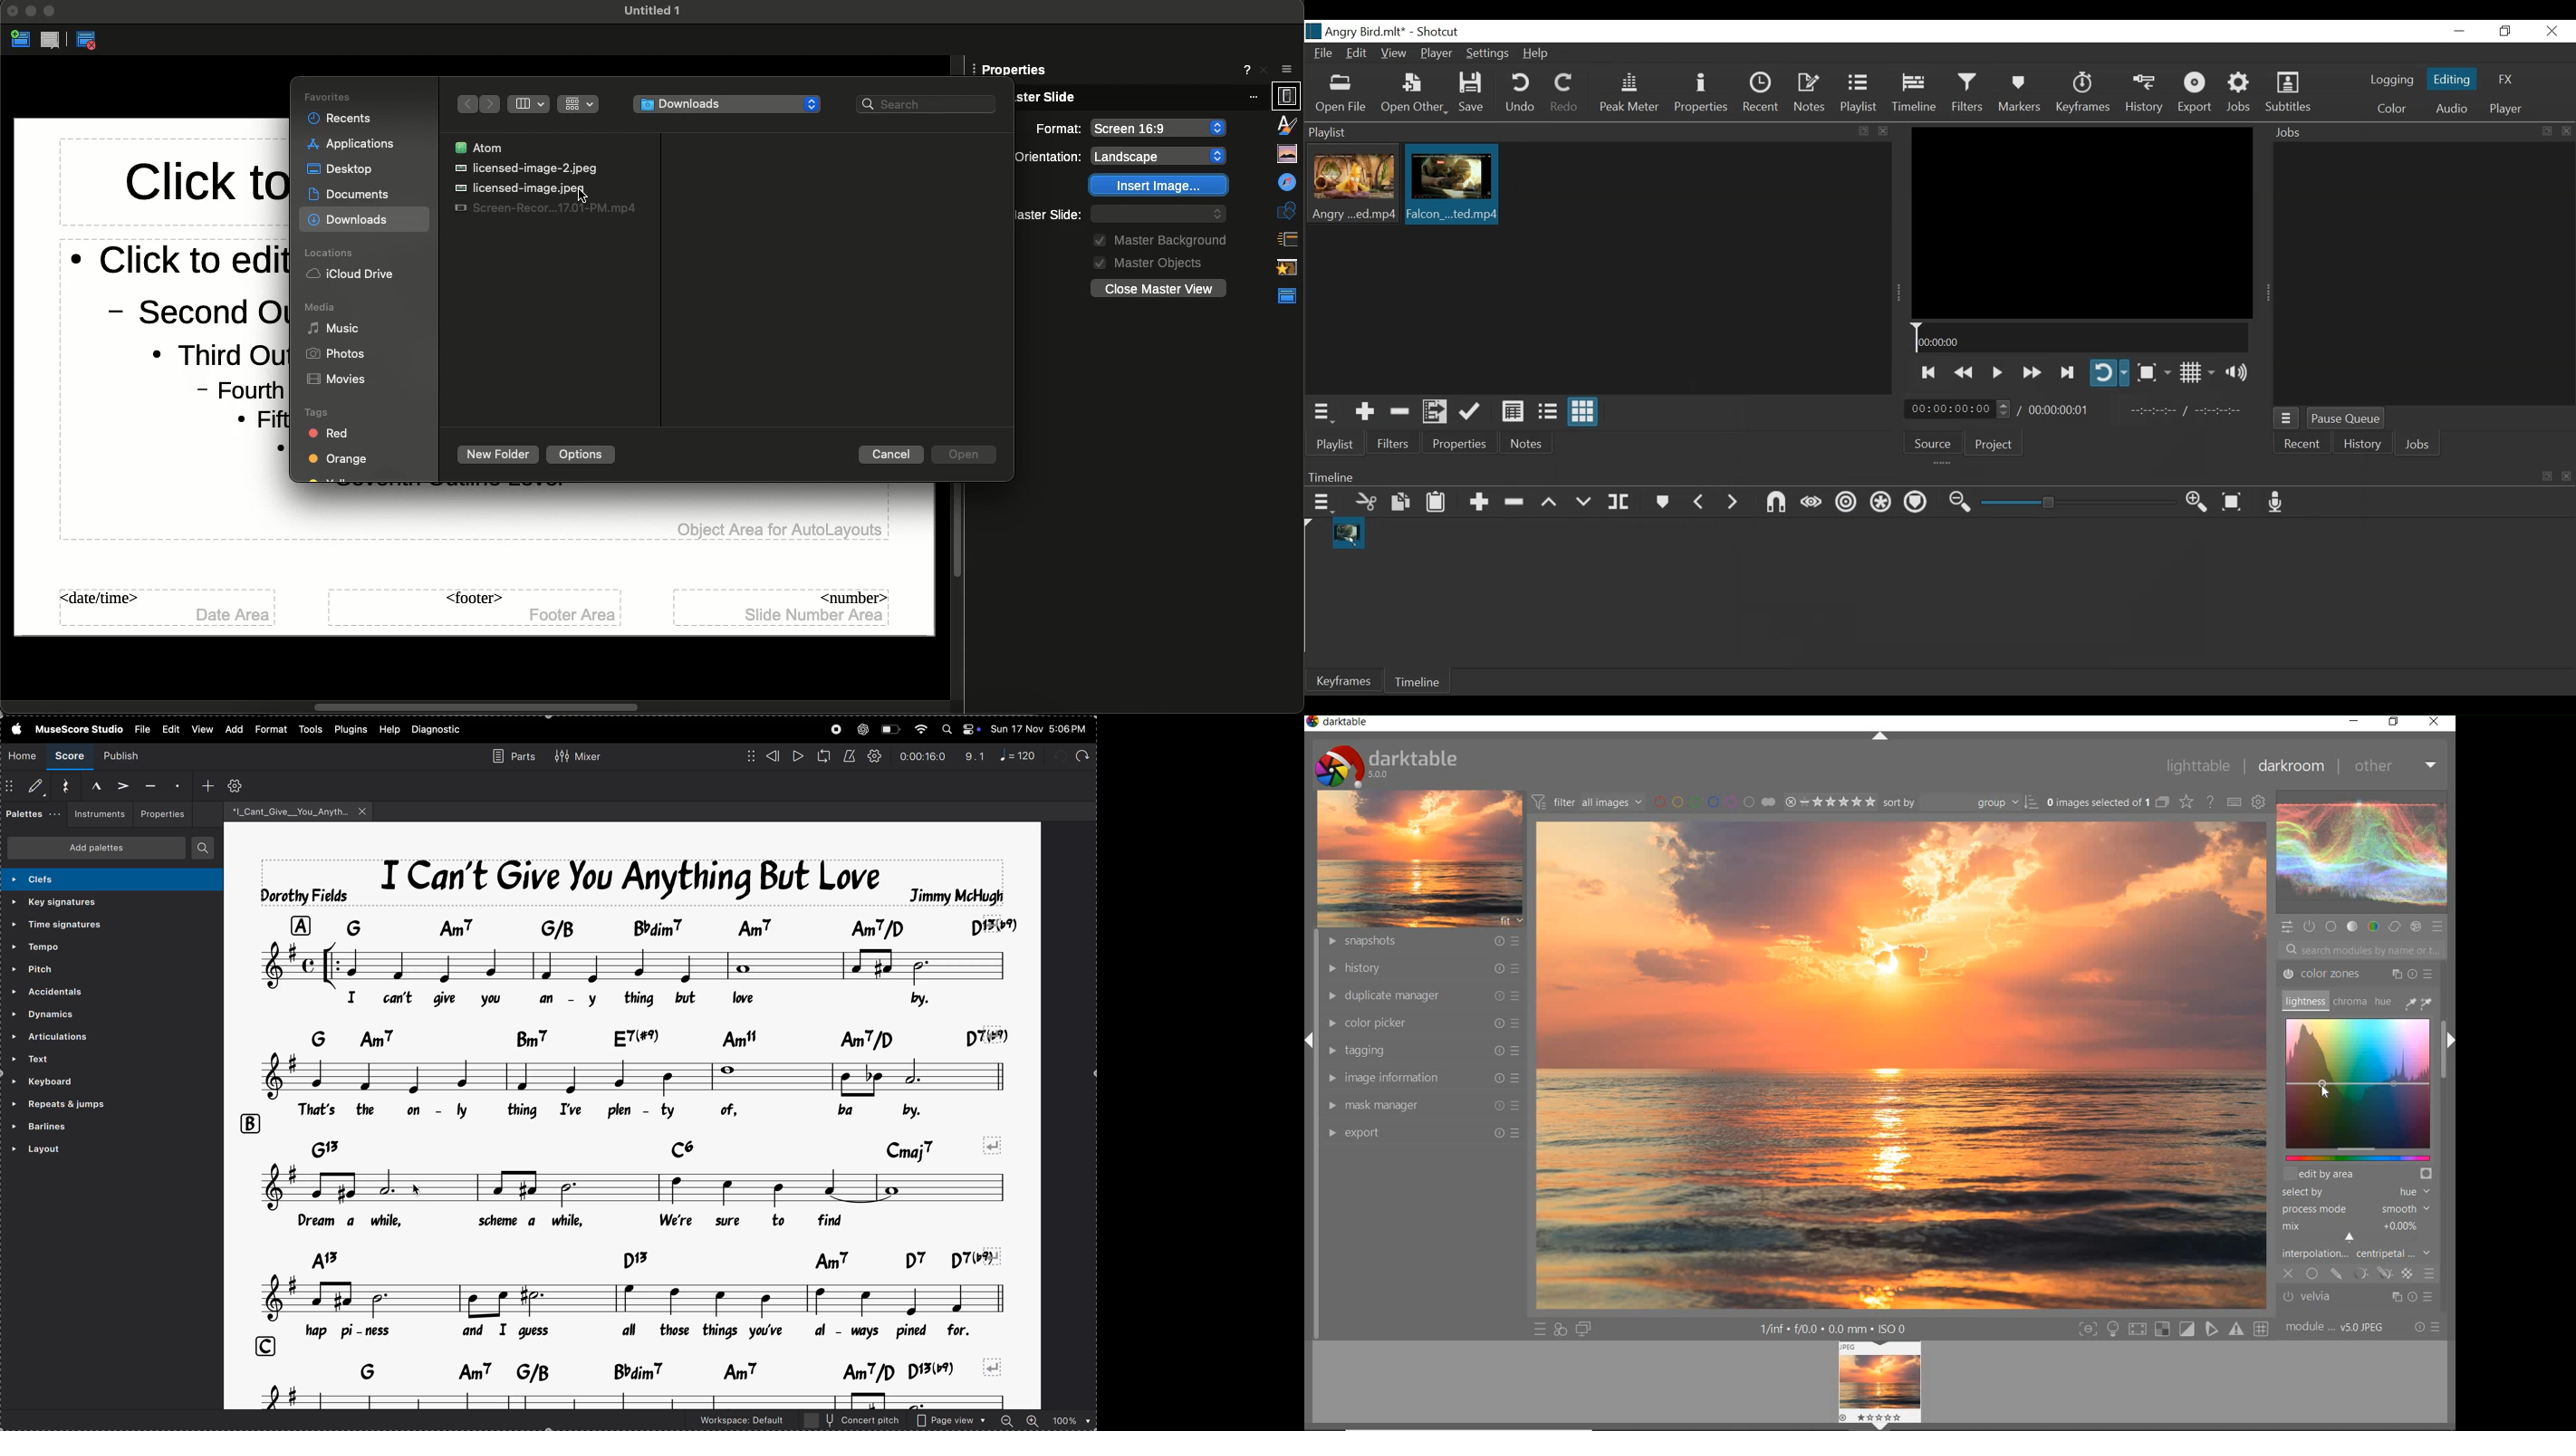 This screenshot has height=1456, width=2576. What do you see at coordinates (2309, 926) in the screenshot?
I see `SHOW ONLY ACTIVE MODULES` at bounding box center [2309, 926].